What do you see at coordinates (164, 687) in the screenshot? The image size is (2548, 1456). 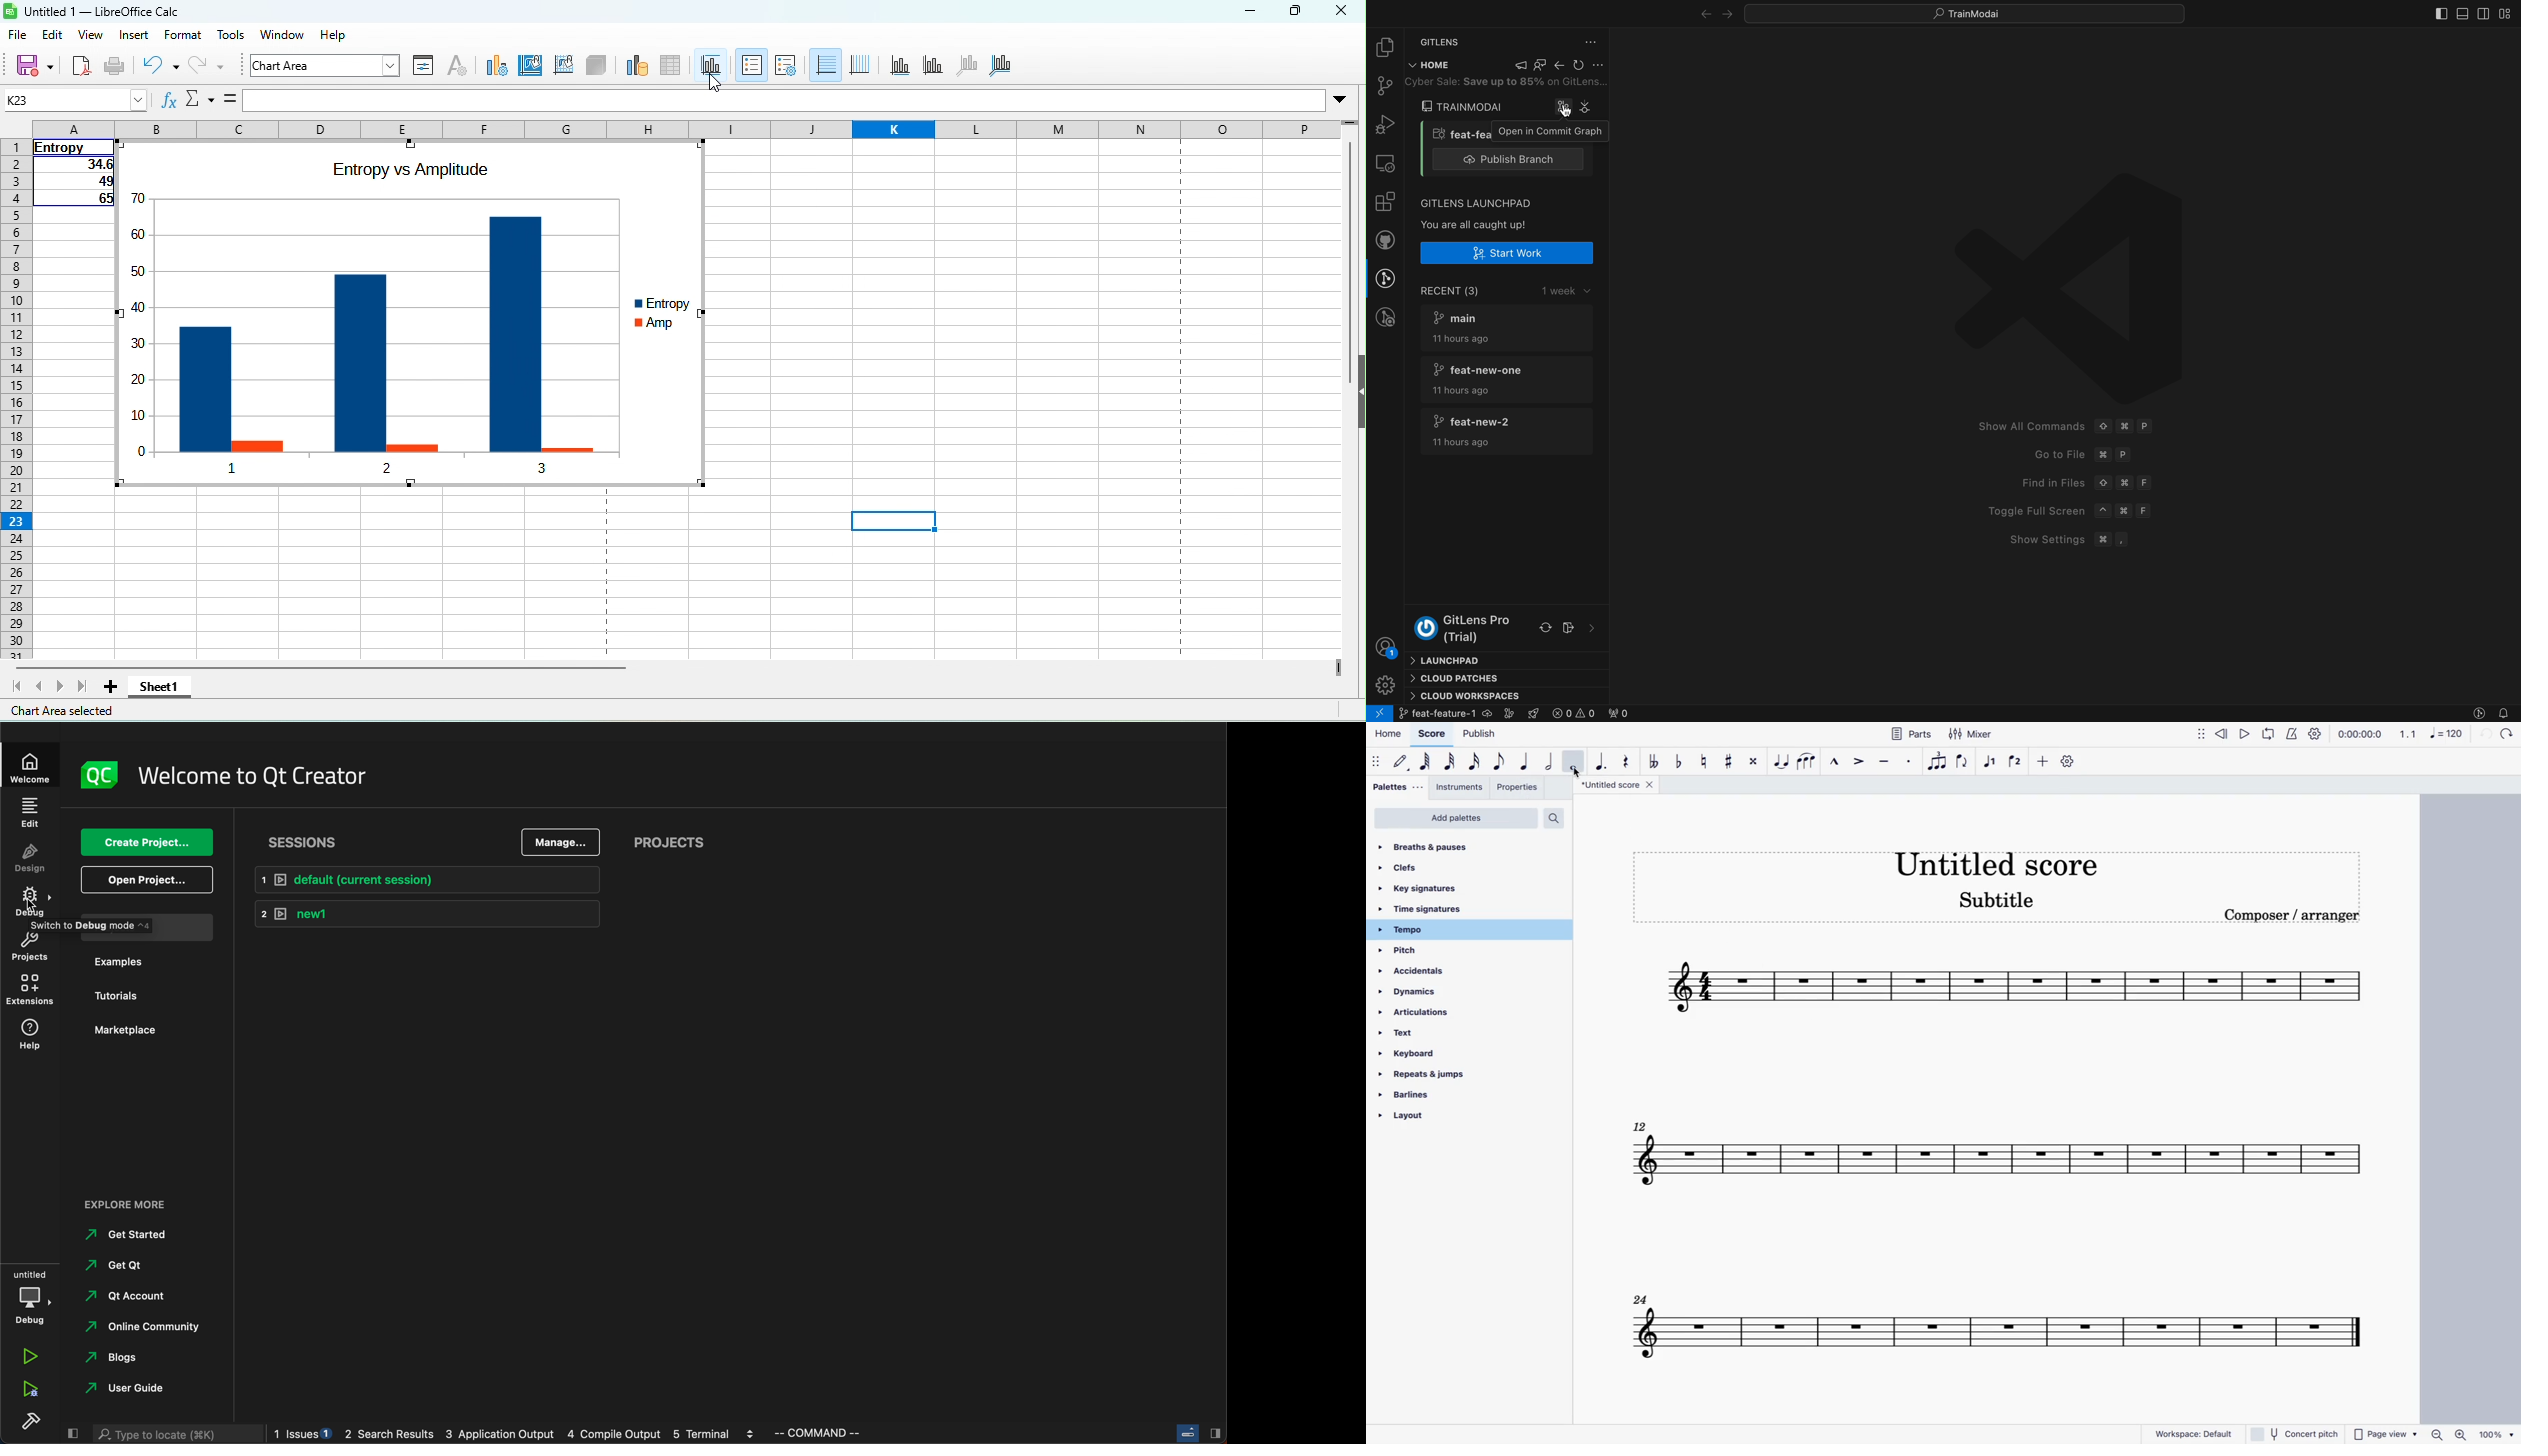 I see `sheet 1` at bounding box center [164, 687].